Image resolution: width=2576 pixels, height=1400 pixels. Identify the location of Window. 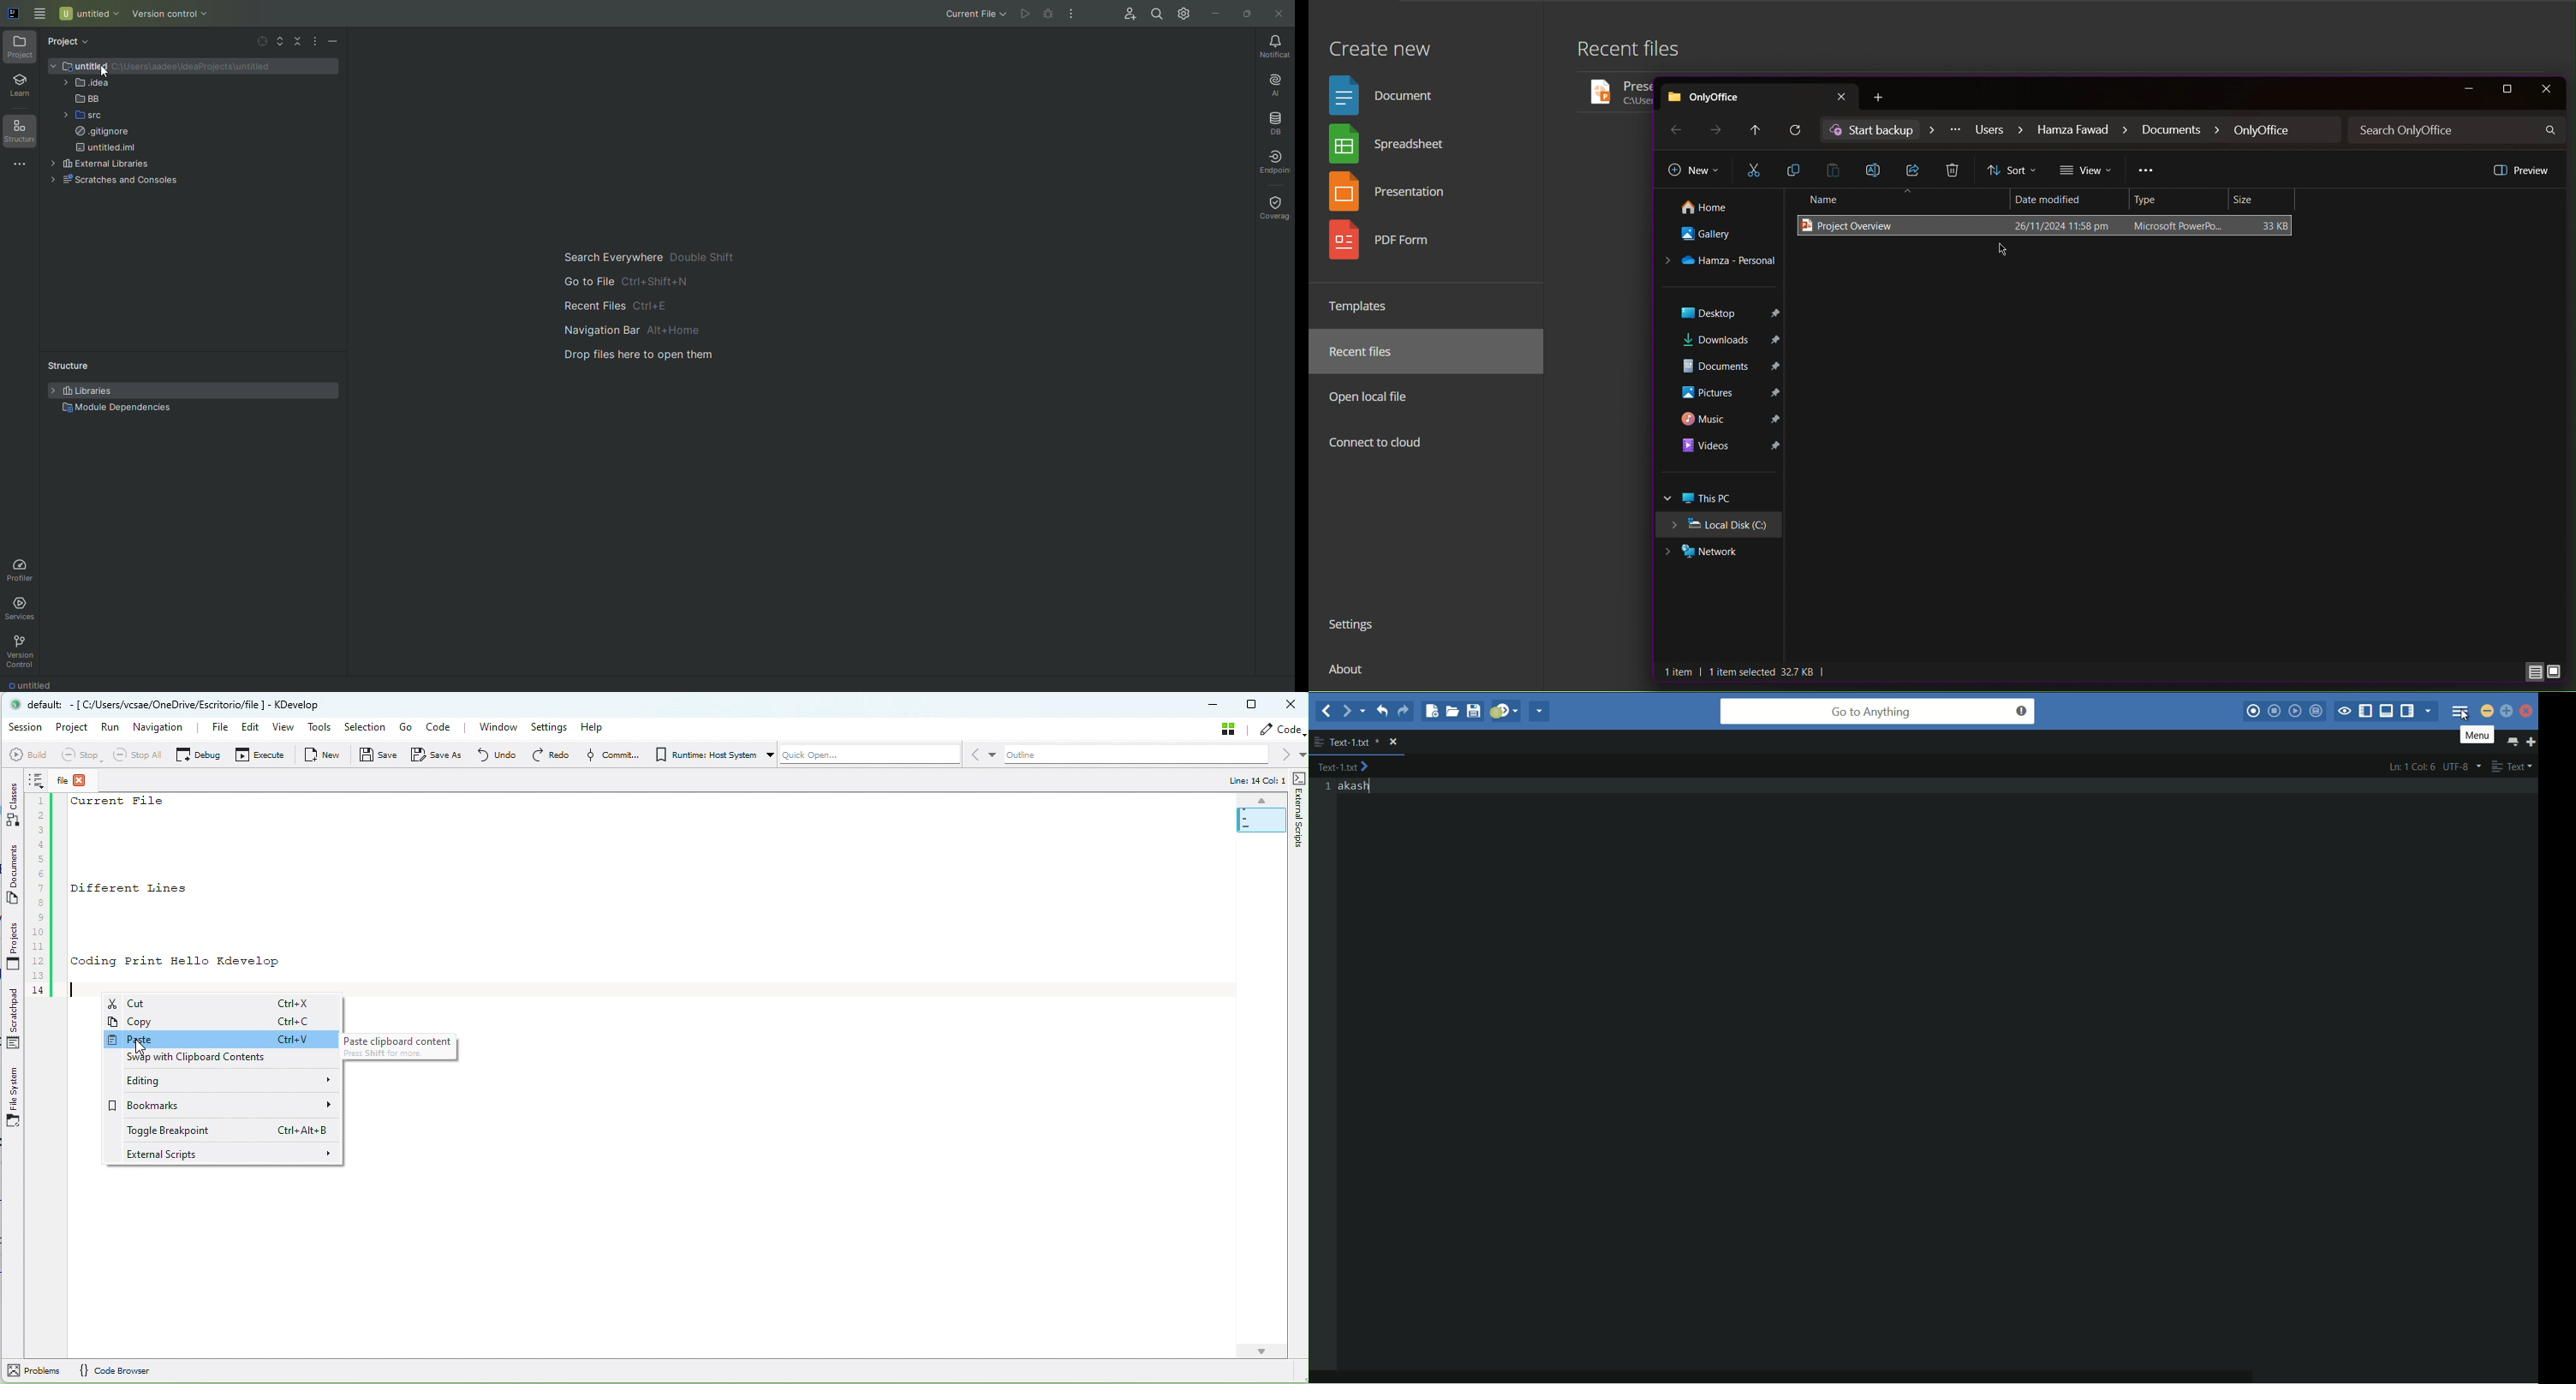
(498, 727).